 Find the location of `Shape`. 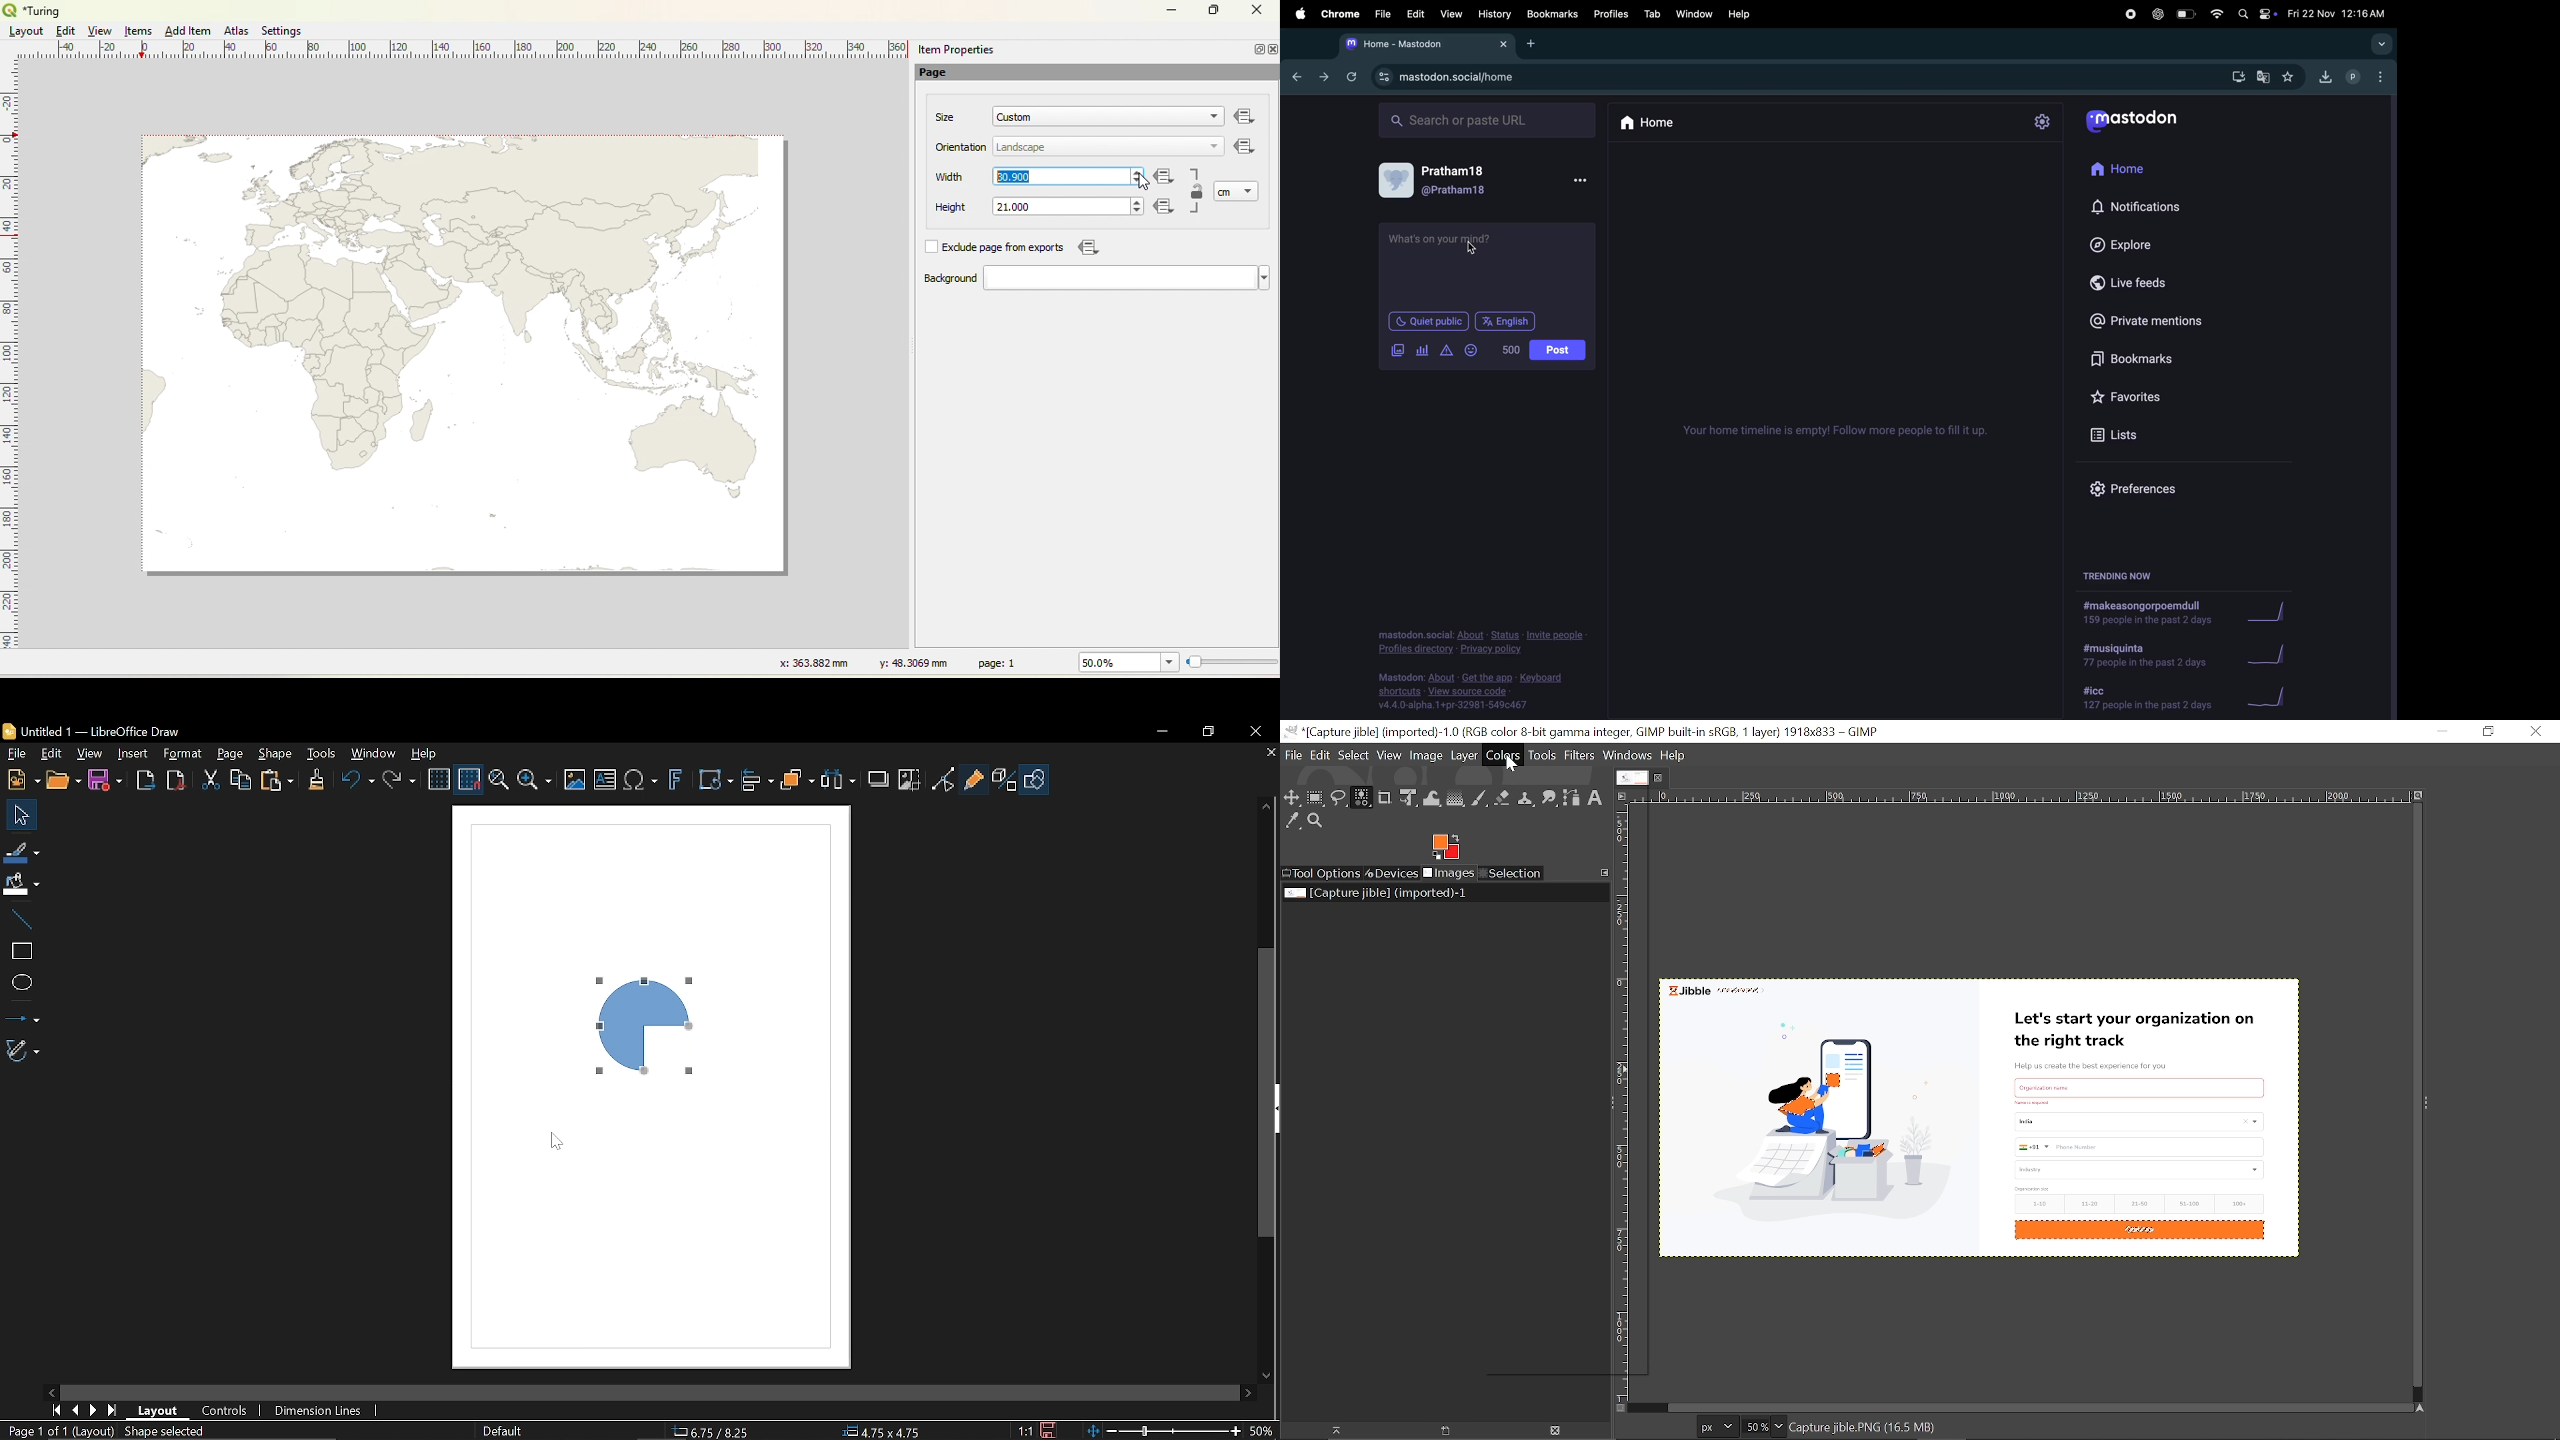

Shape is located at coordinates (278, 754).